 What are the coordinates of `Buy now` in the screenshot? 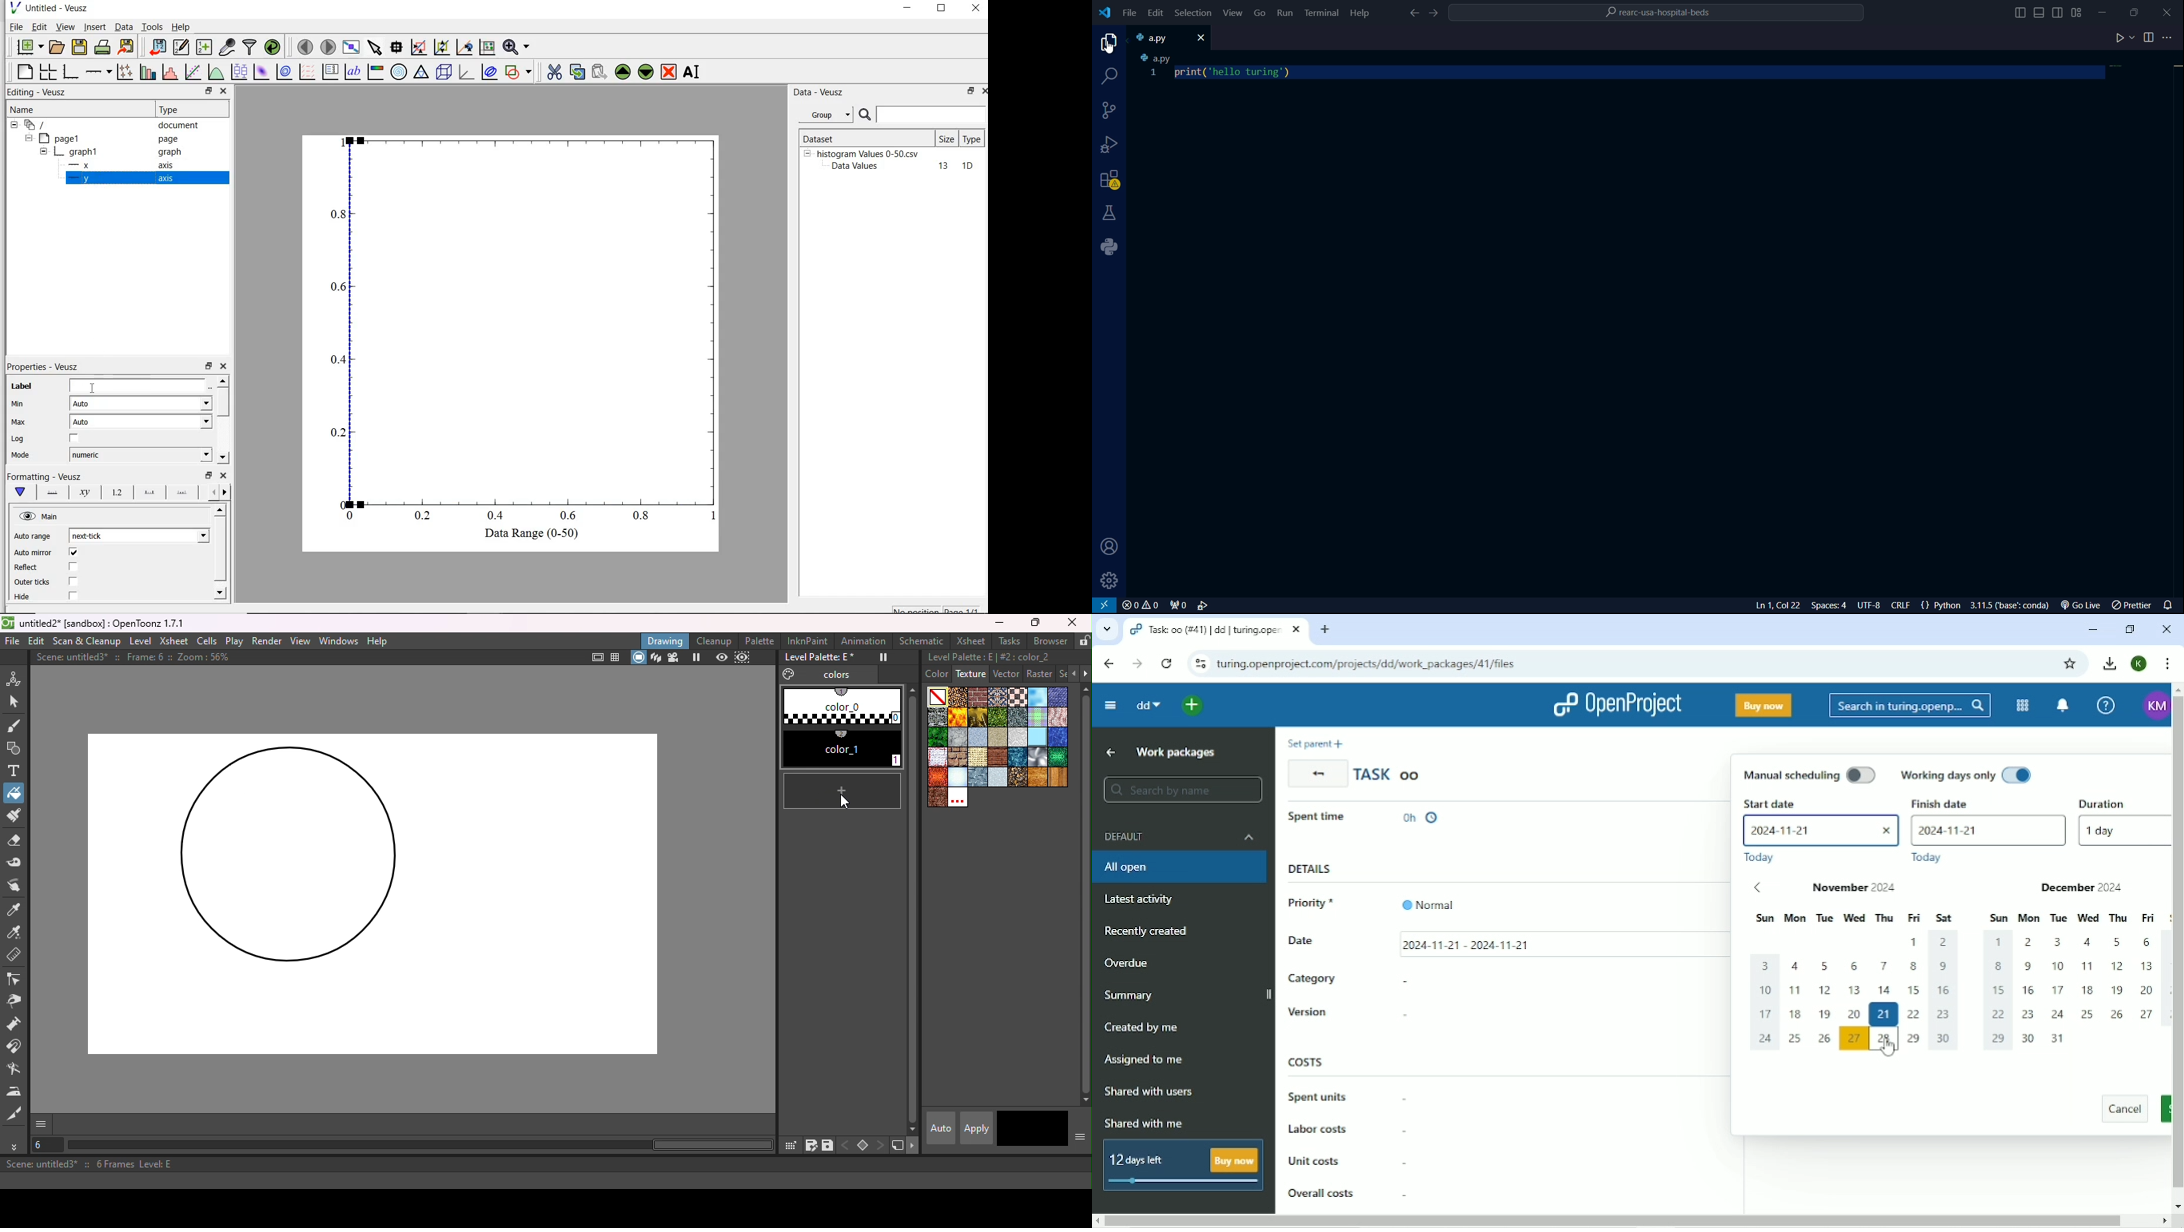 It's located at (1764, 706).